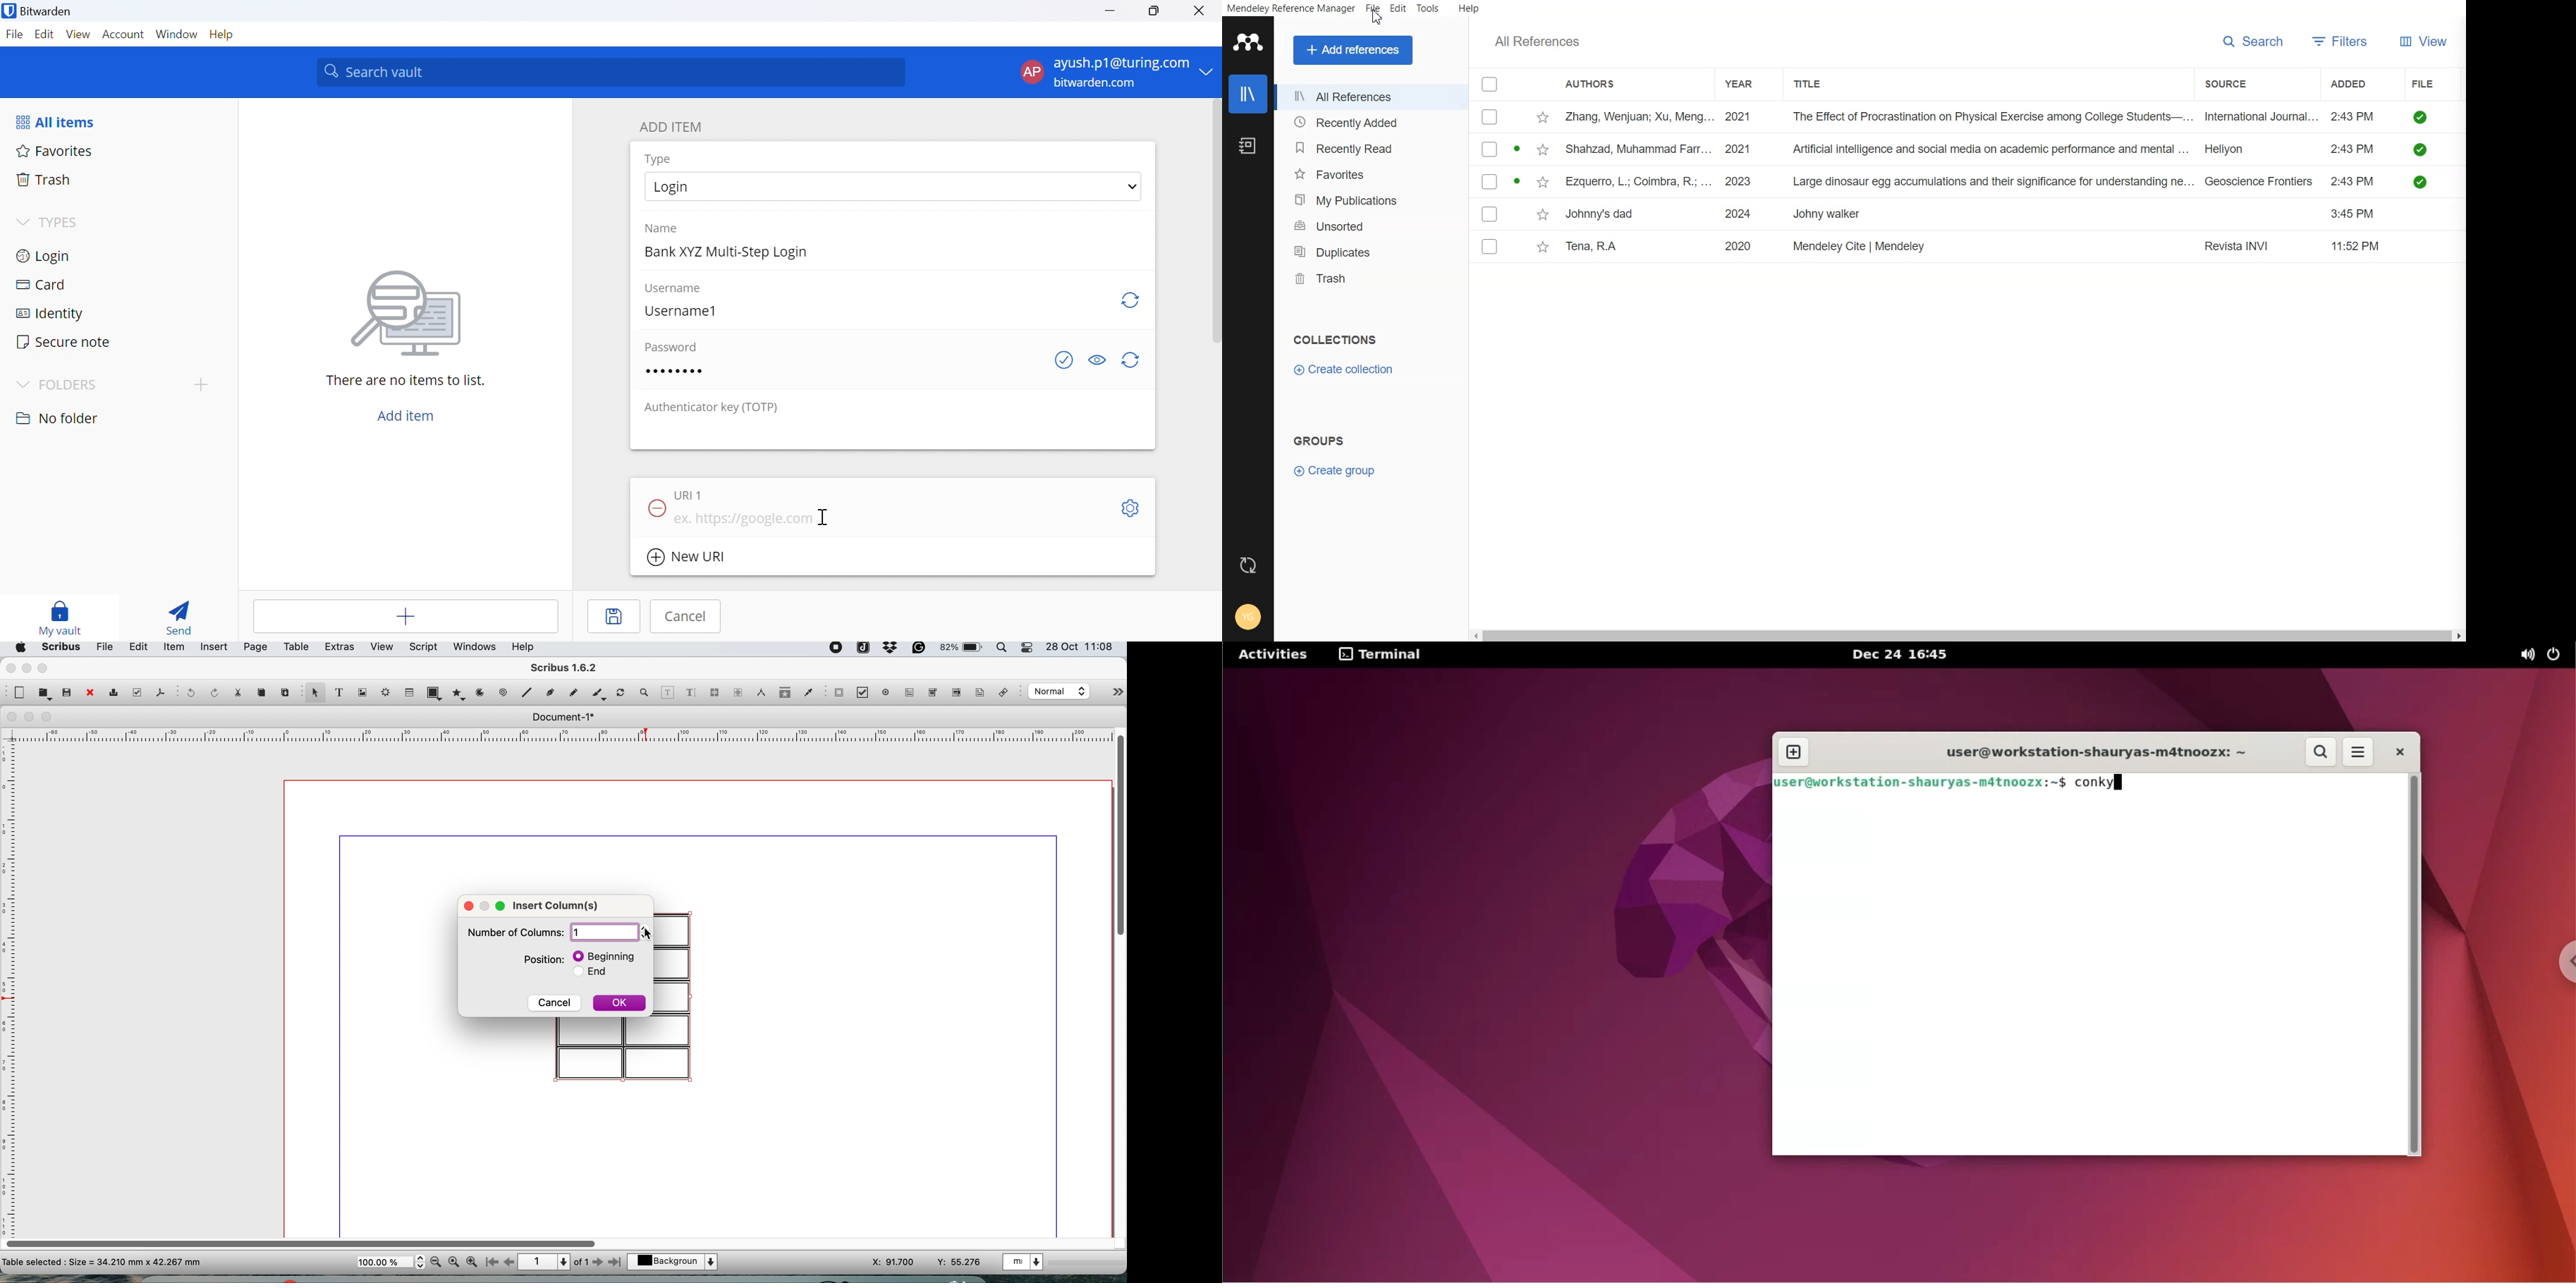 Image resolution: width=2576 pixels, height=1288 pixels. Describe the element at coordinates (955, 694) in the screenshot. I see `pdf list box` at that location.